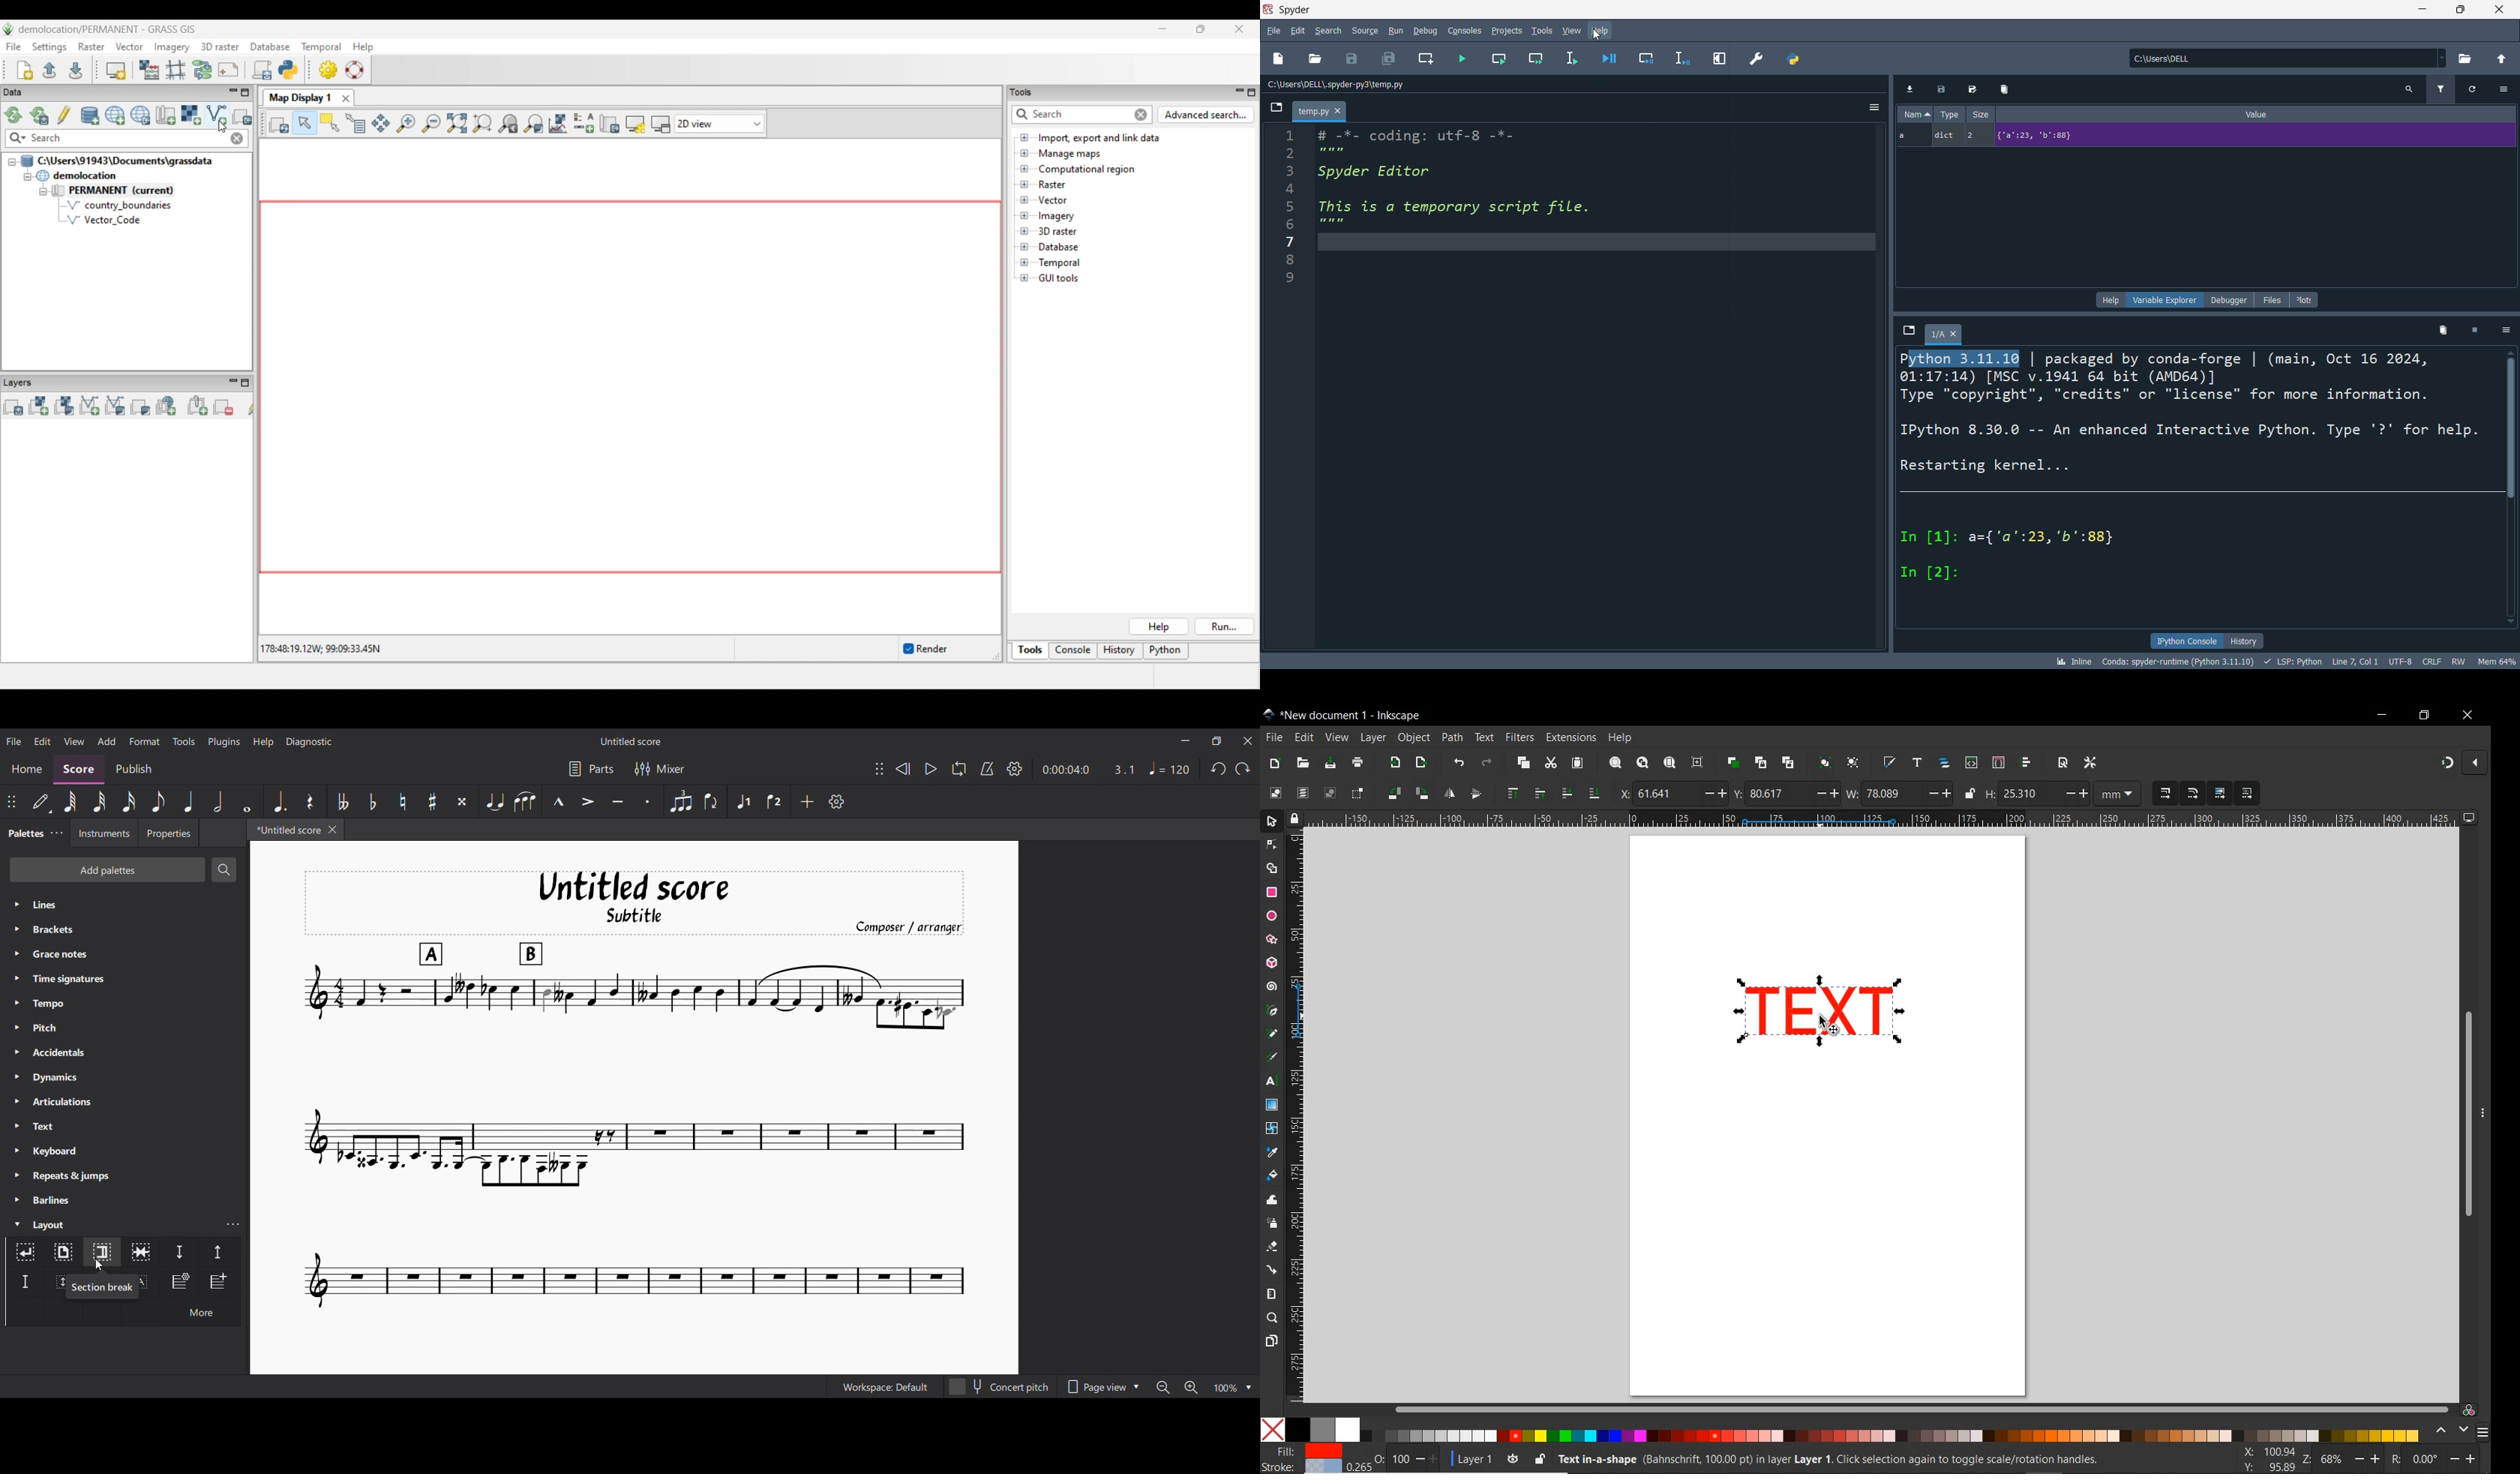  What do you see at coordinates (1973, 90) in the screenshot?
I see `Edit Export` at bounding box center [1973, 90].